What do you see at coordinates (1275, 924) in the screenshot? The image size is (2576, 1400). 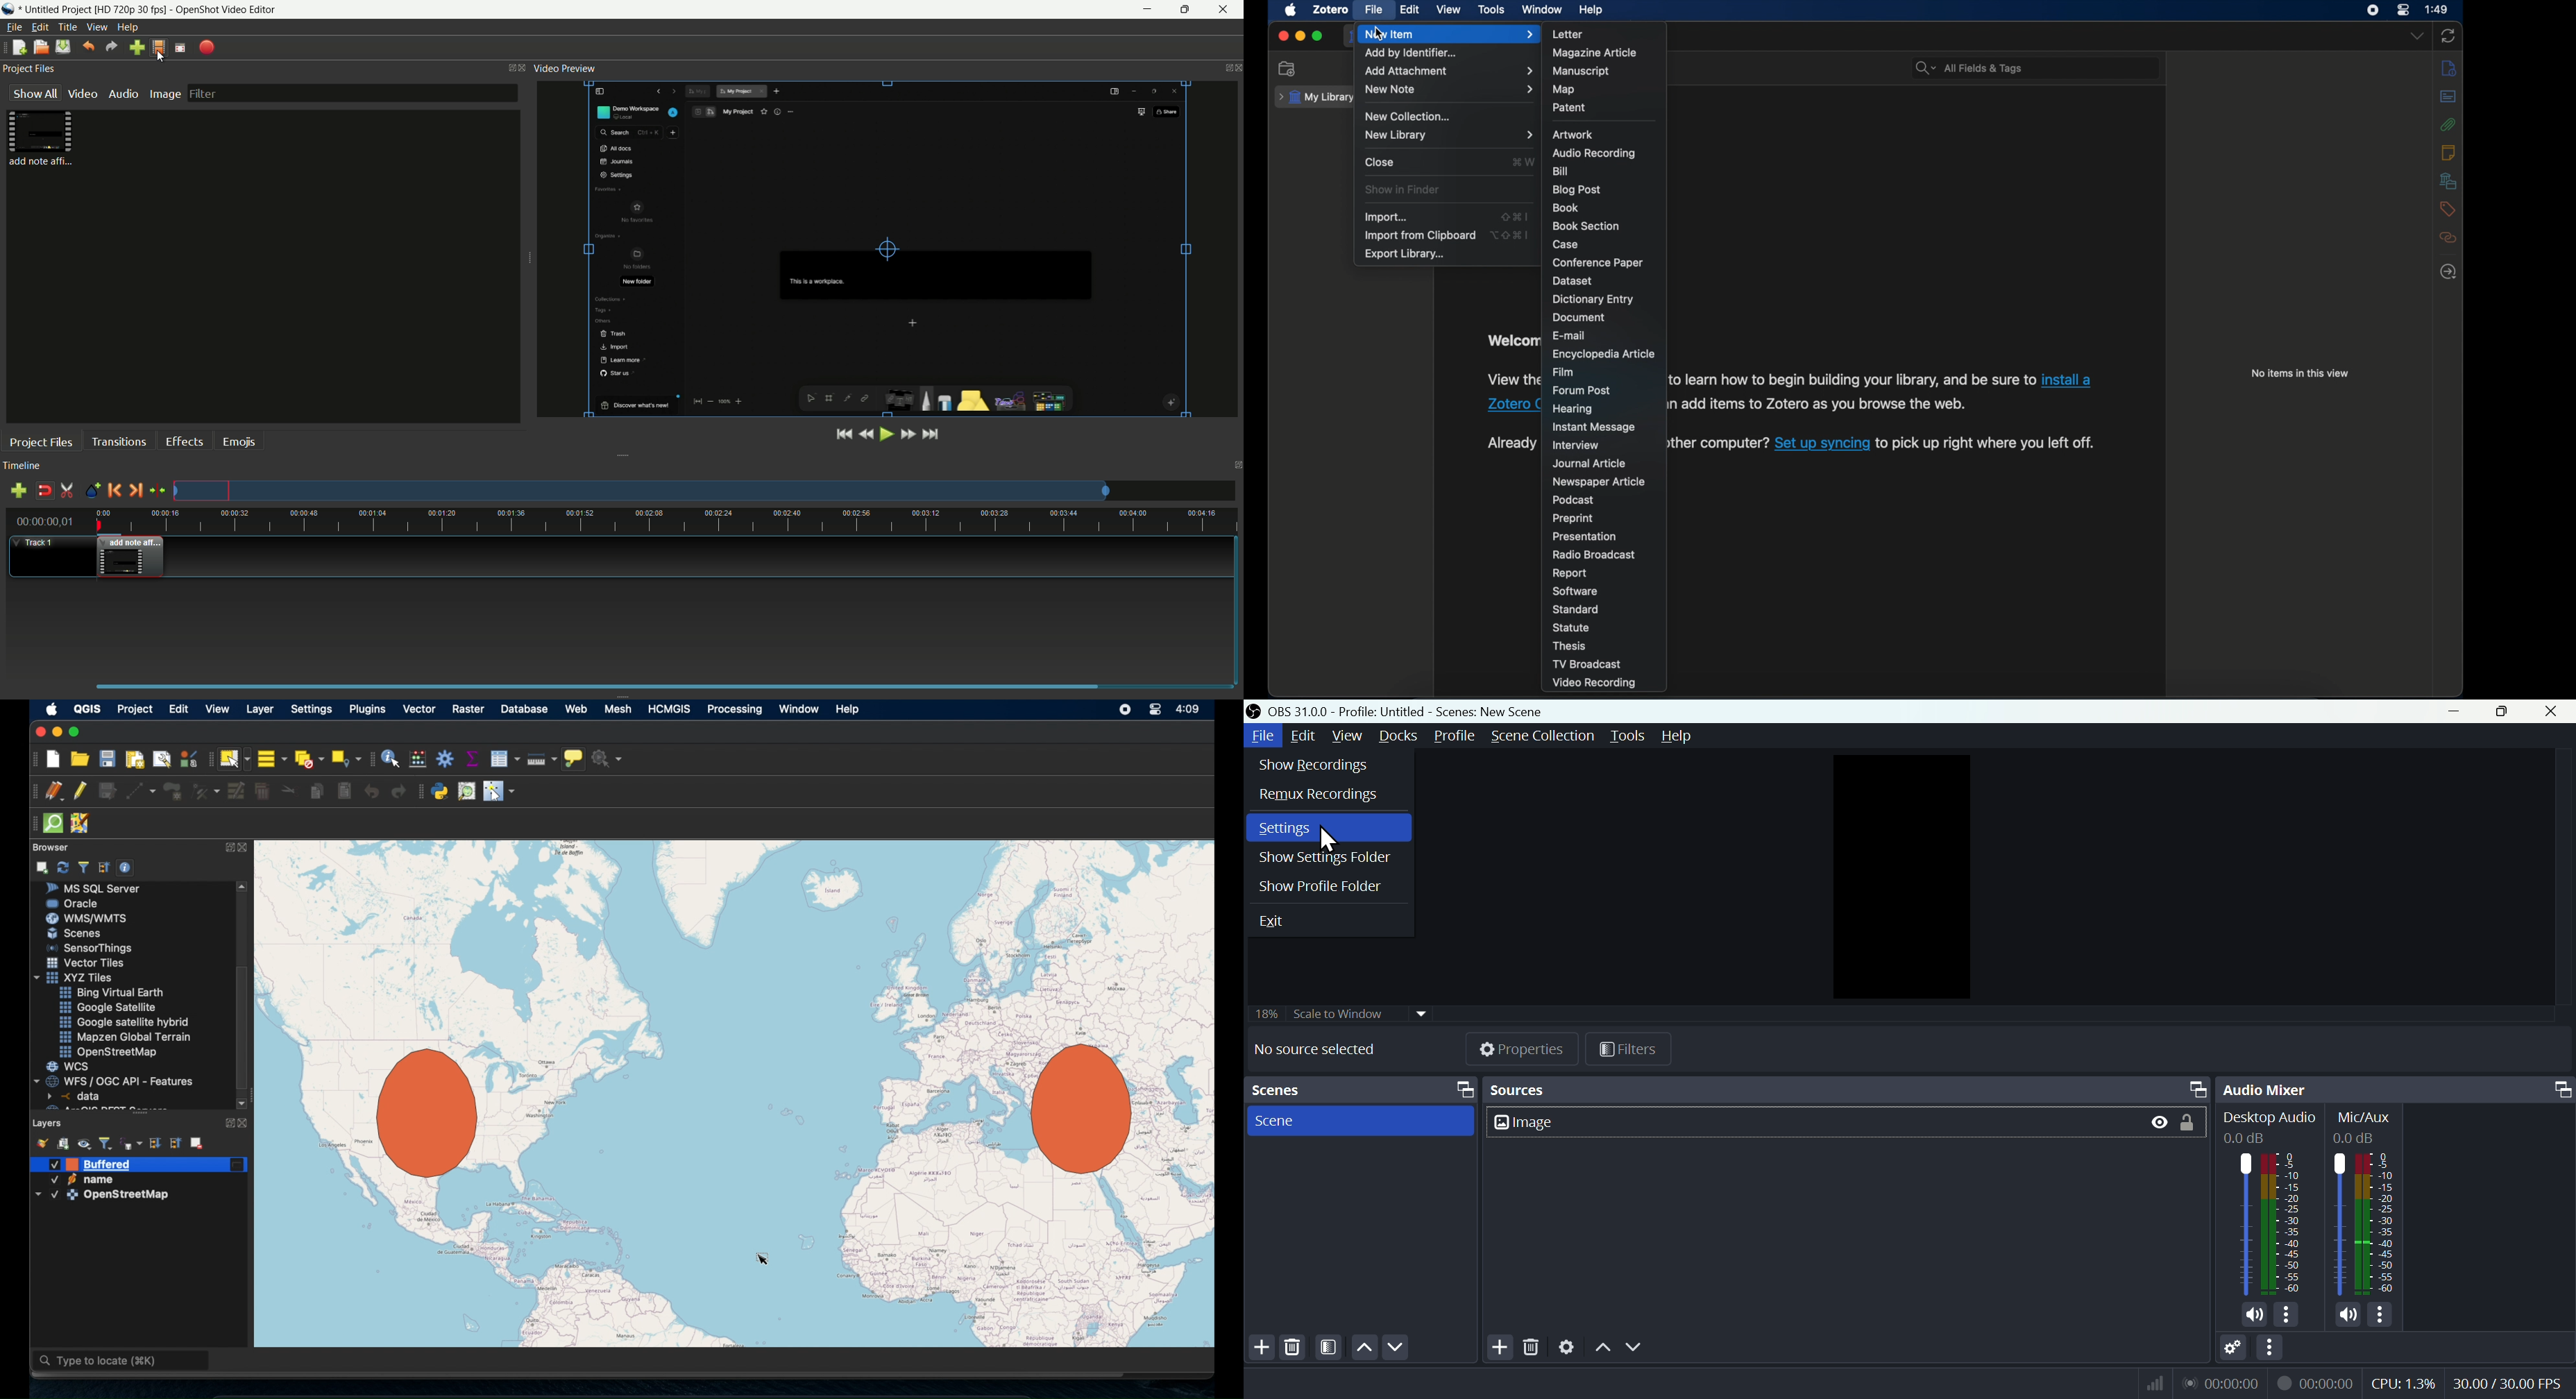 I see `Exit` at bounding box center [1275, 924].